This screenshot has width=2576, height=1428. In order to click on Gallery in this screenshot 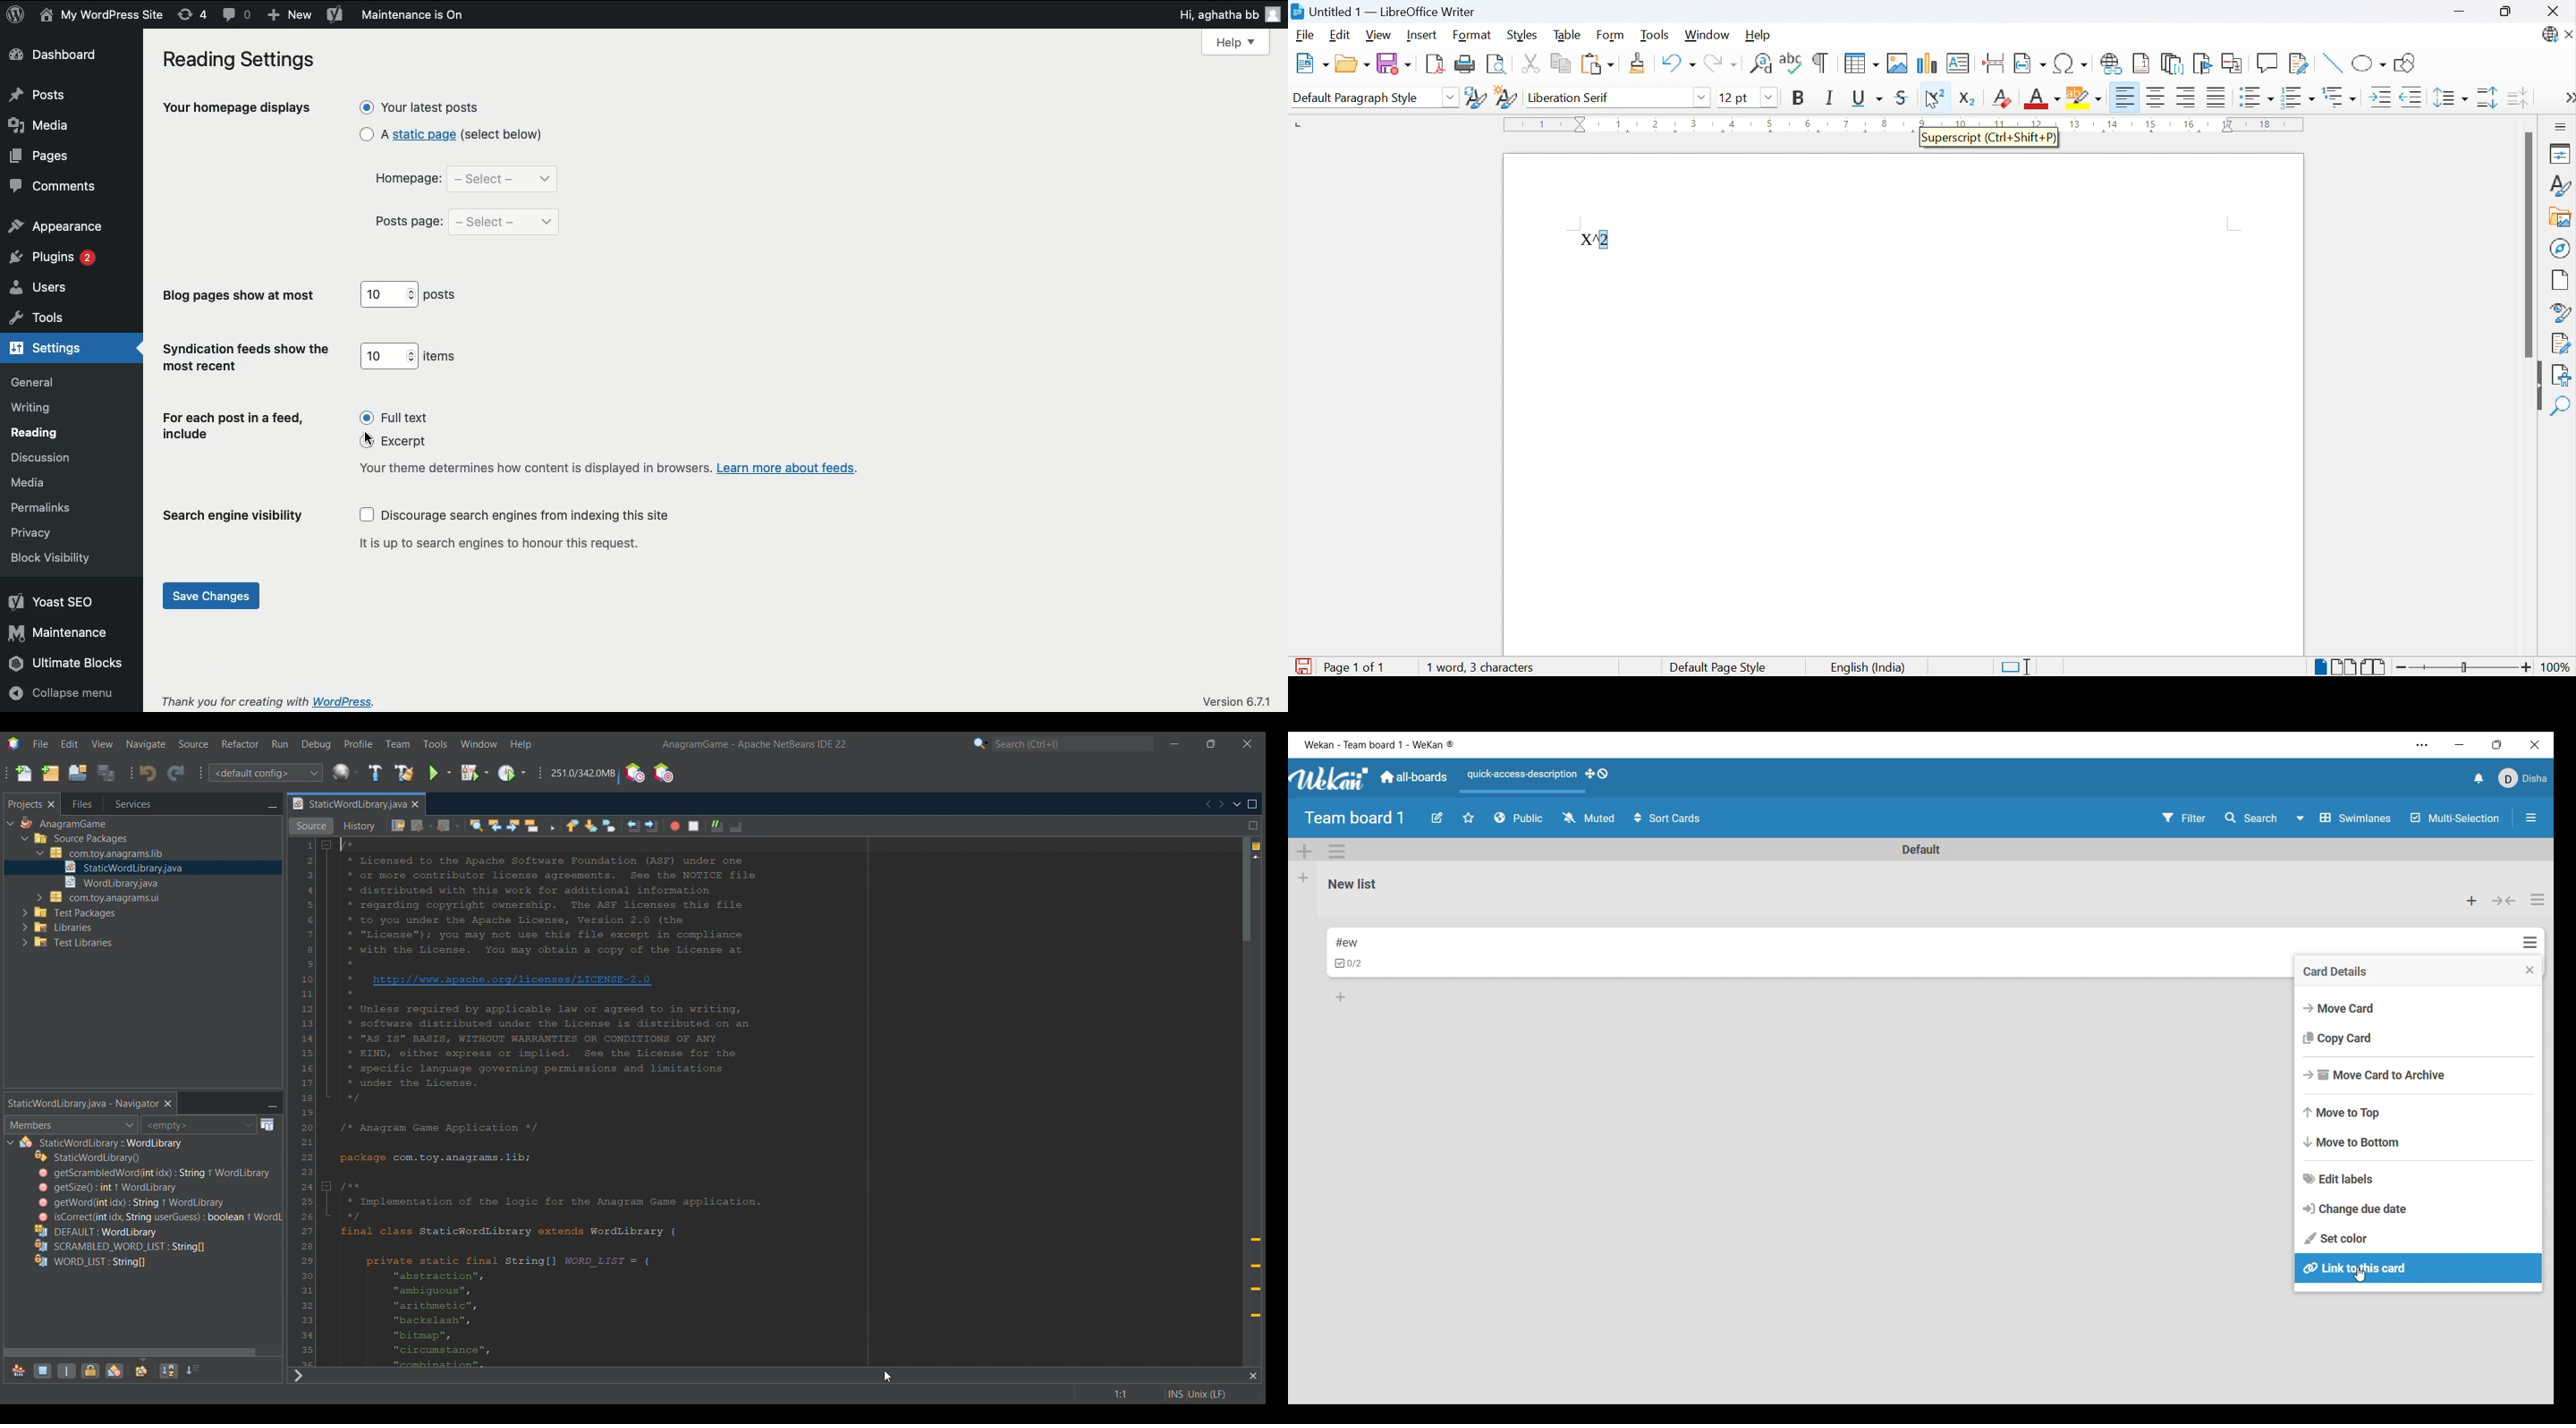, I will do `click(2560, 217)`.